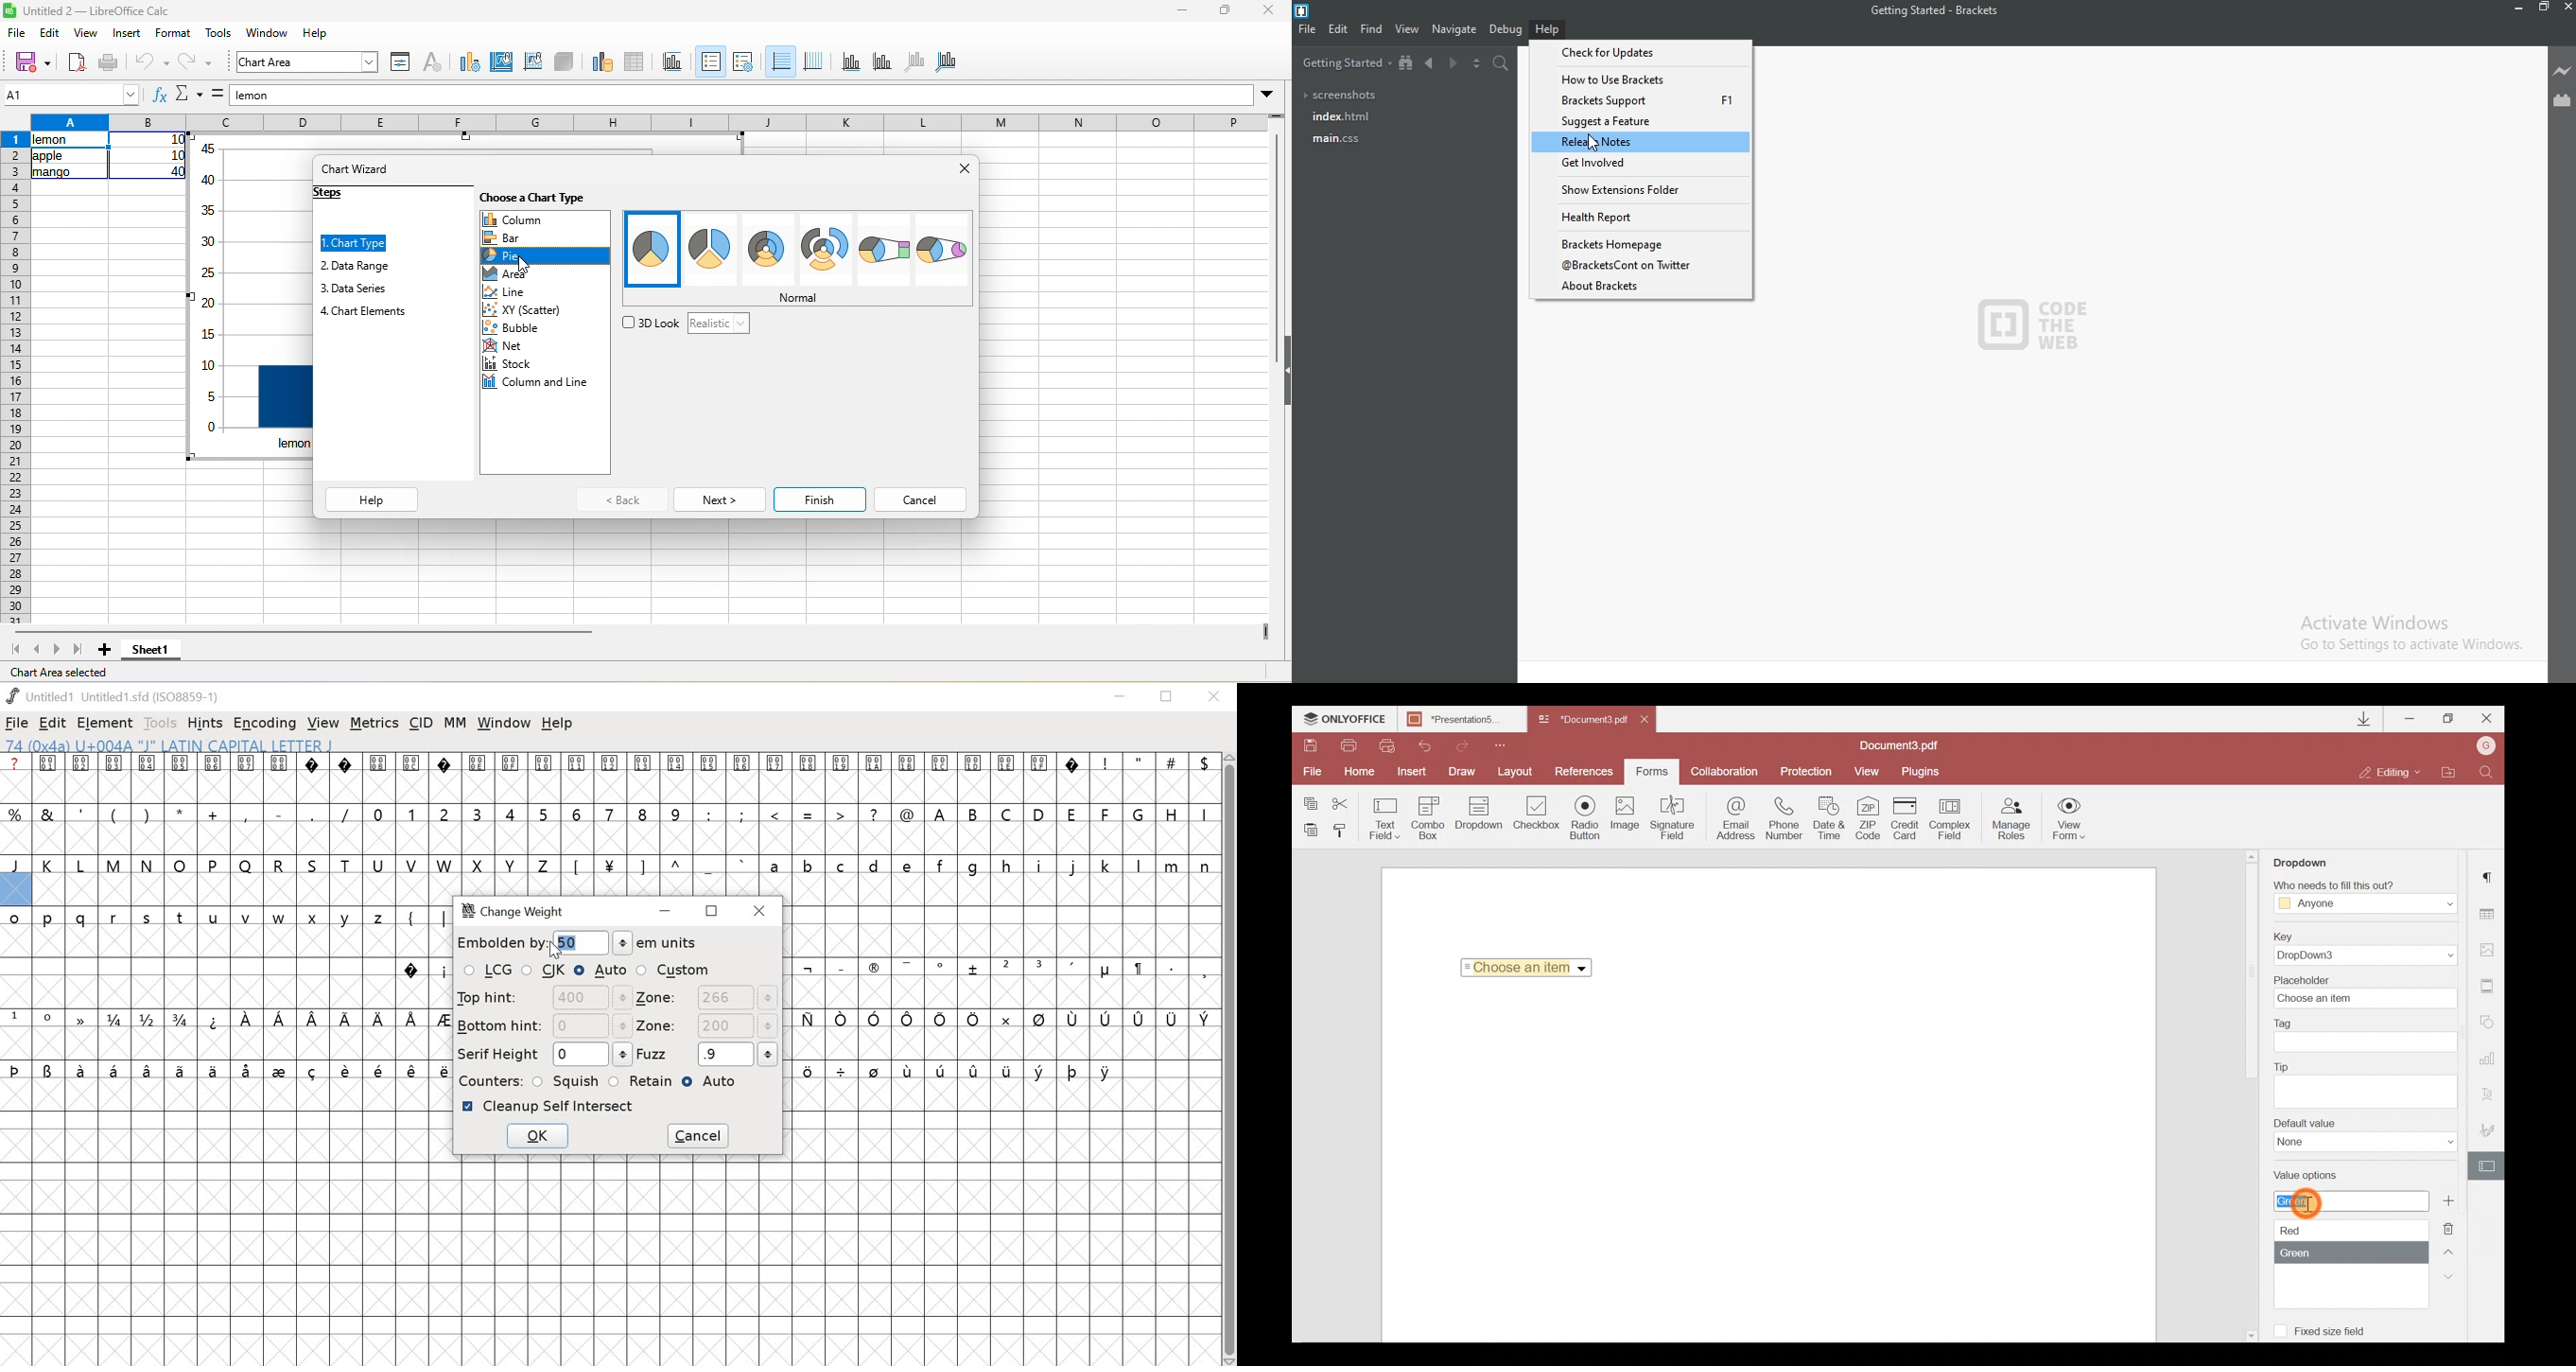 The image size is (2576, 1372). I want to click on Drop-down , so click(1269, 95).